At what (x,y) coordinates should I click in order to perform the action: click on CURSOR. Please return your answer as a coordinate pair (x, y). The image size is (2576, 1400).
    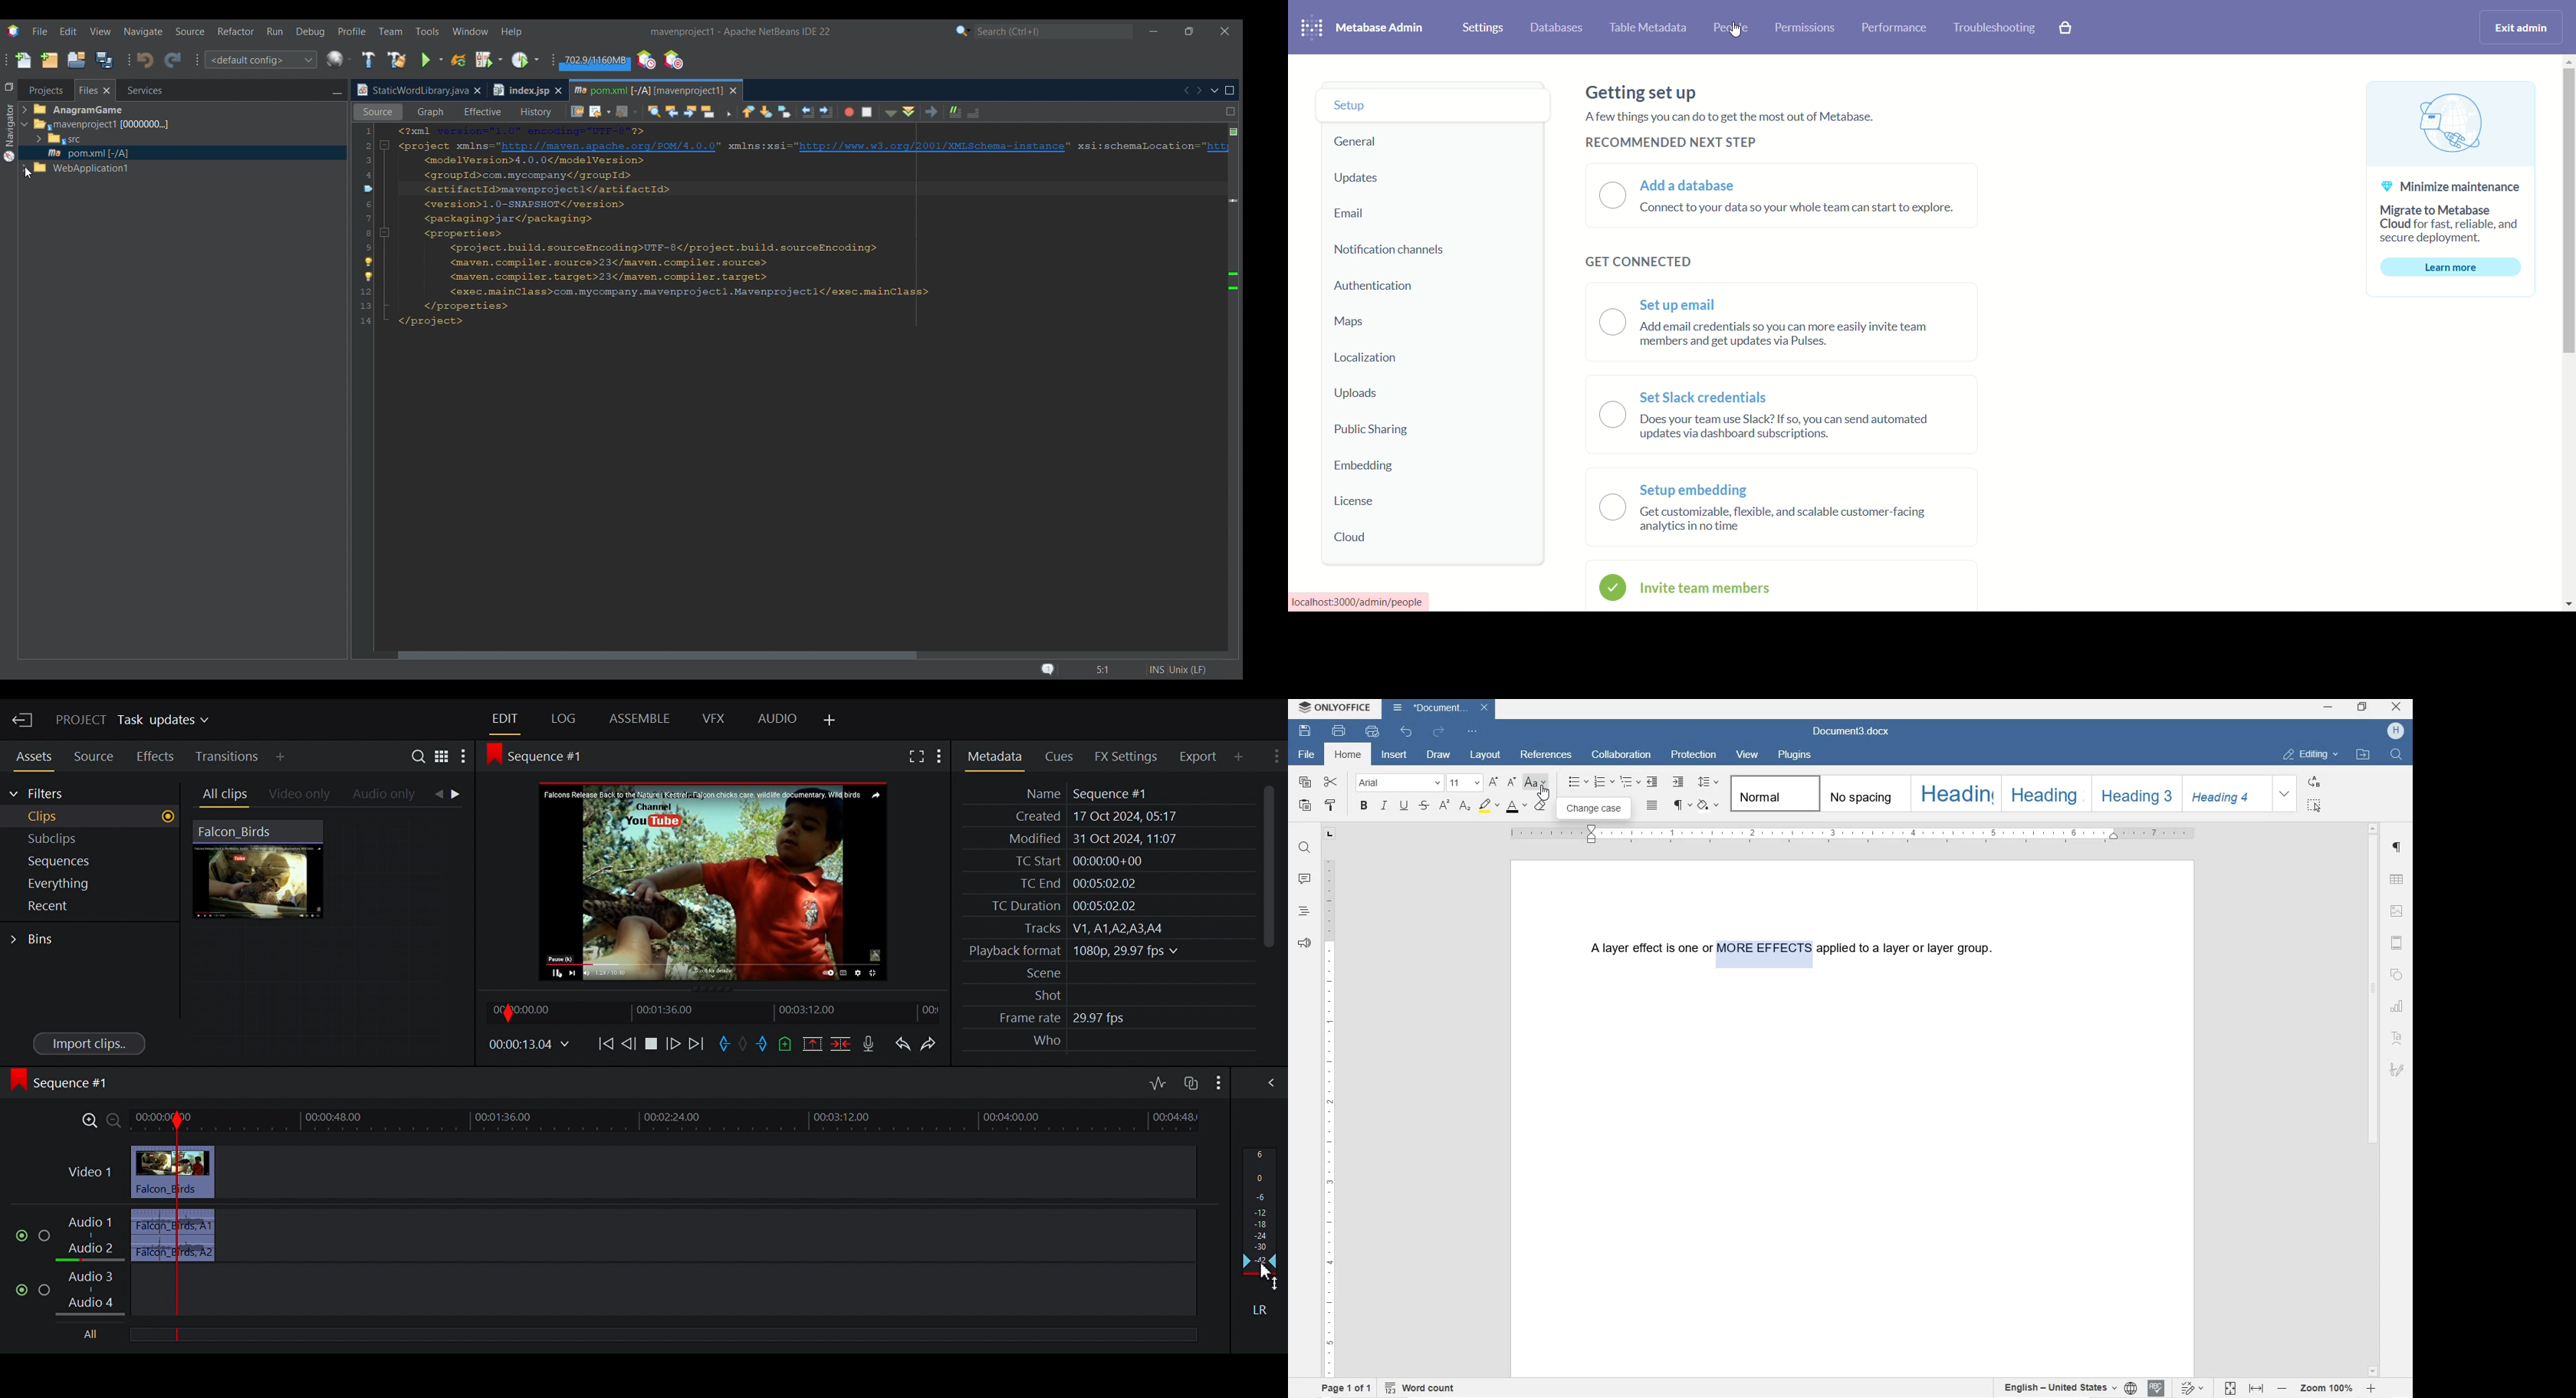
    Looking at the image, I should click on (1542, 795).